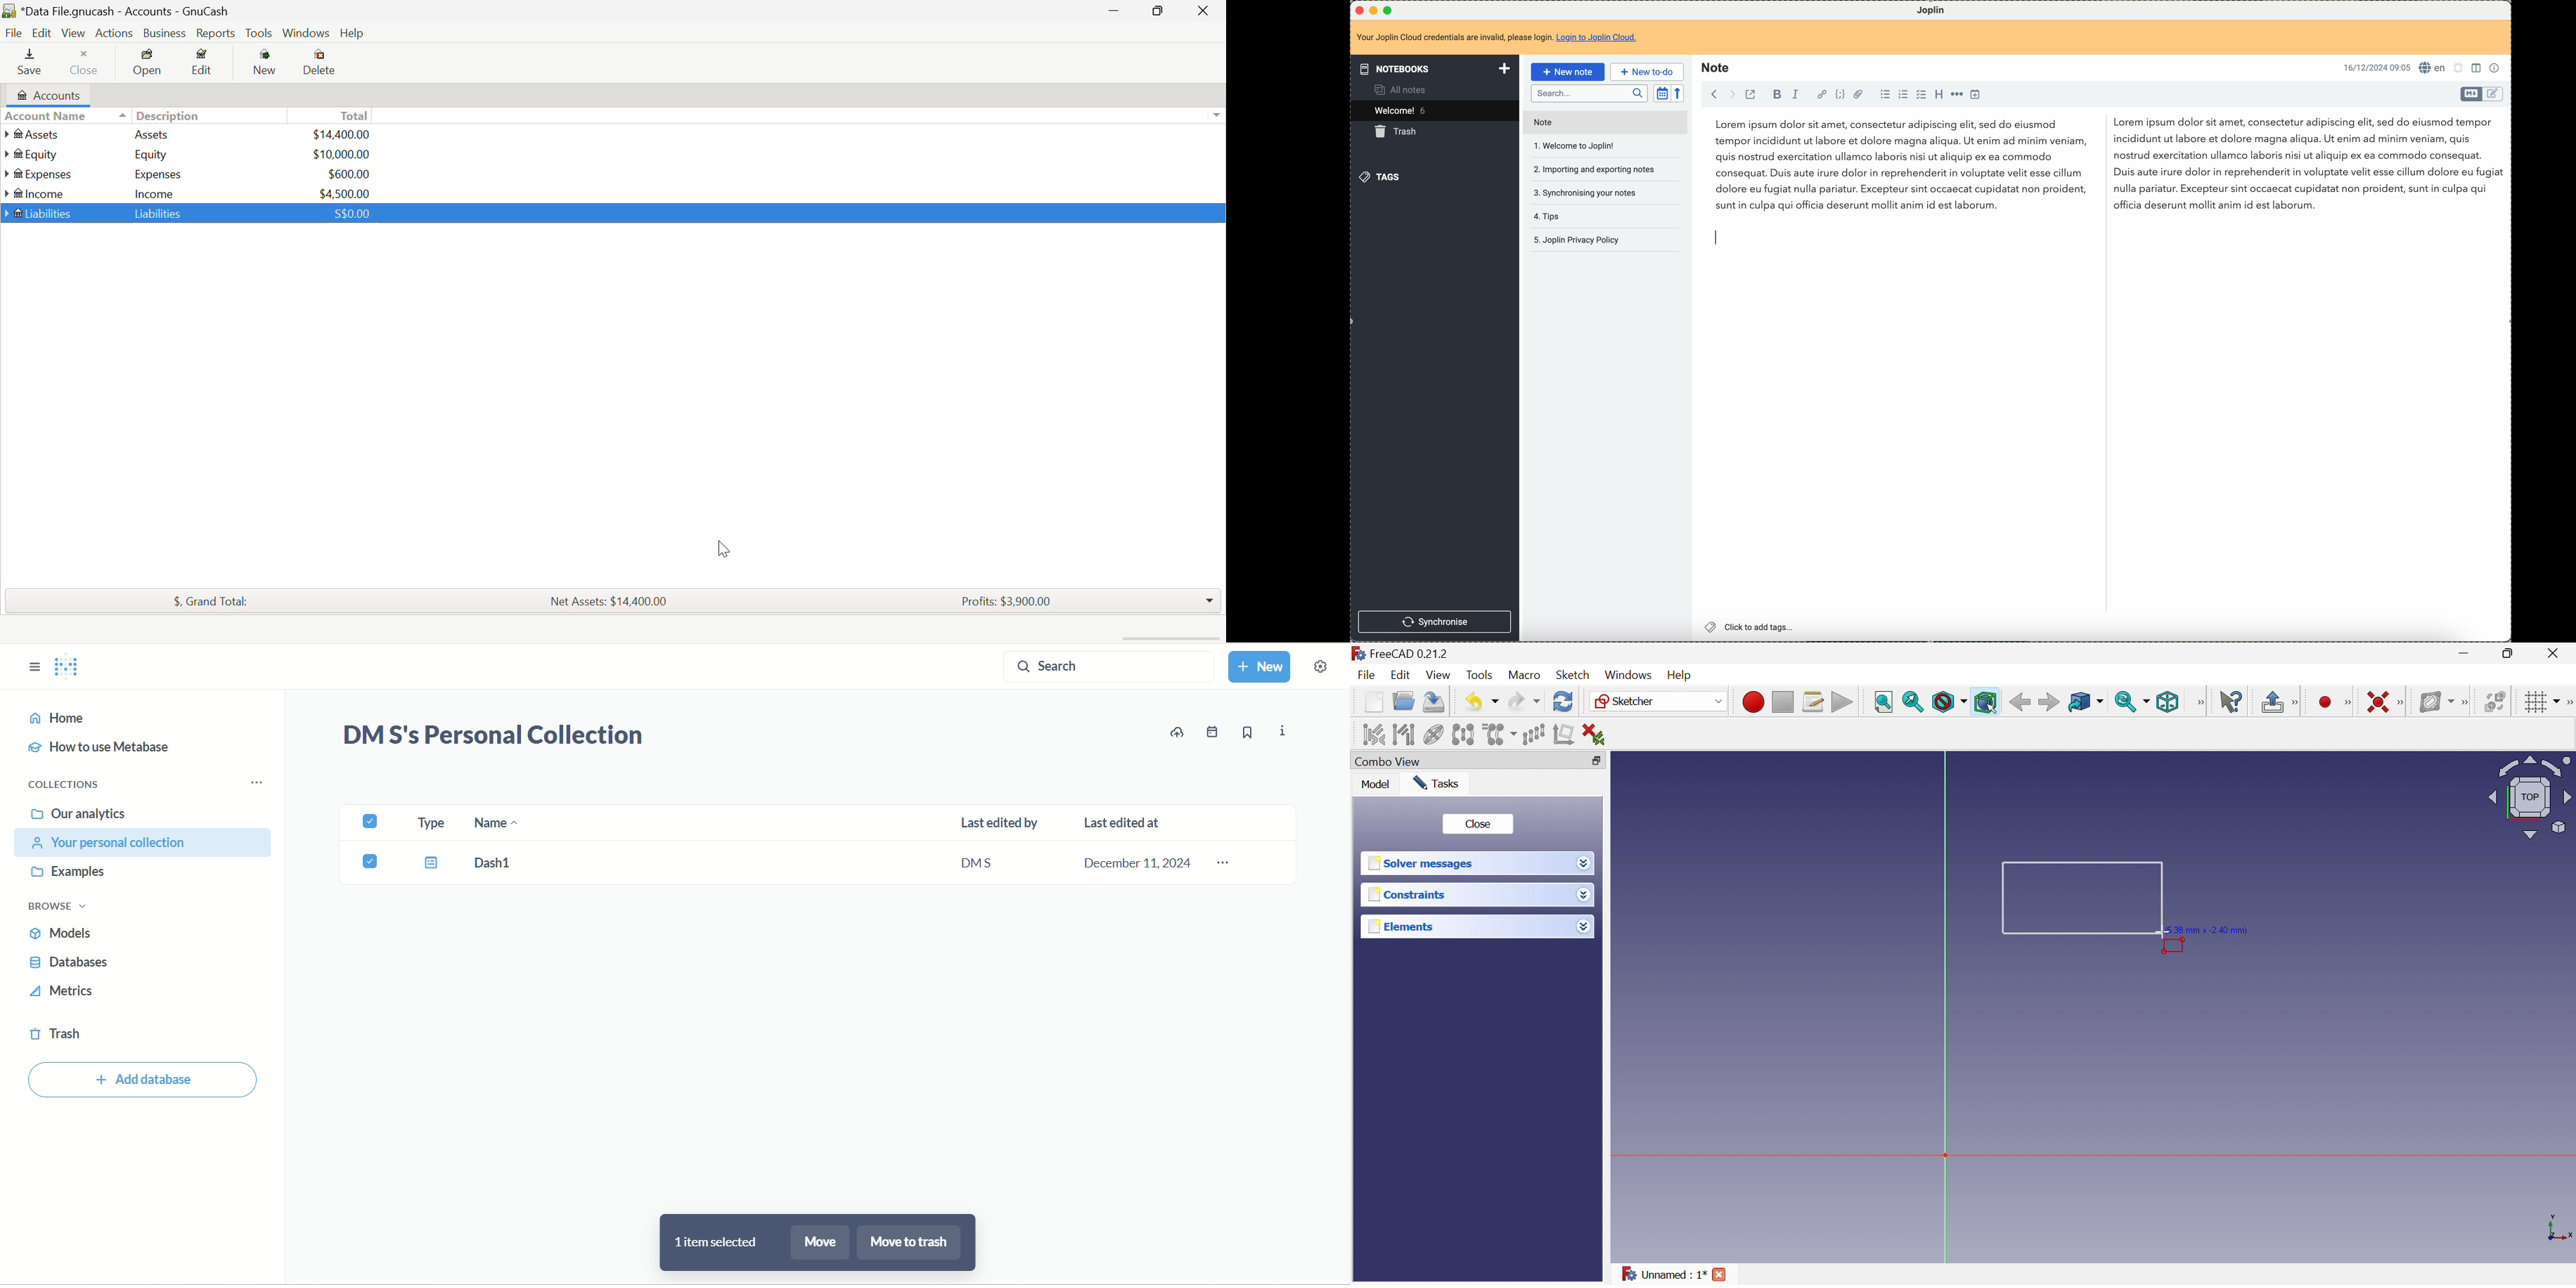 Image resolution: width=2576 pixels, height=1288 pixels. Describe the element at coordinates (2201, 702) in the screenshot. I see `View` at that location.